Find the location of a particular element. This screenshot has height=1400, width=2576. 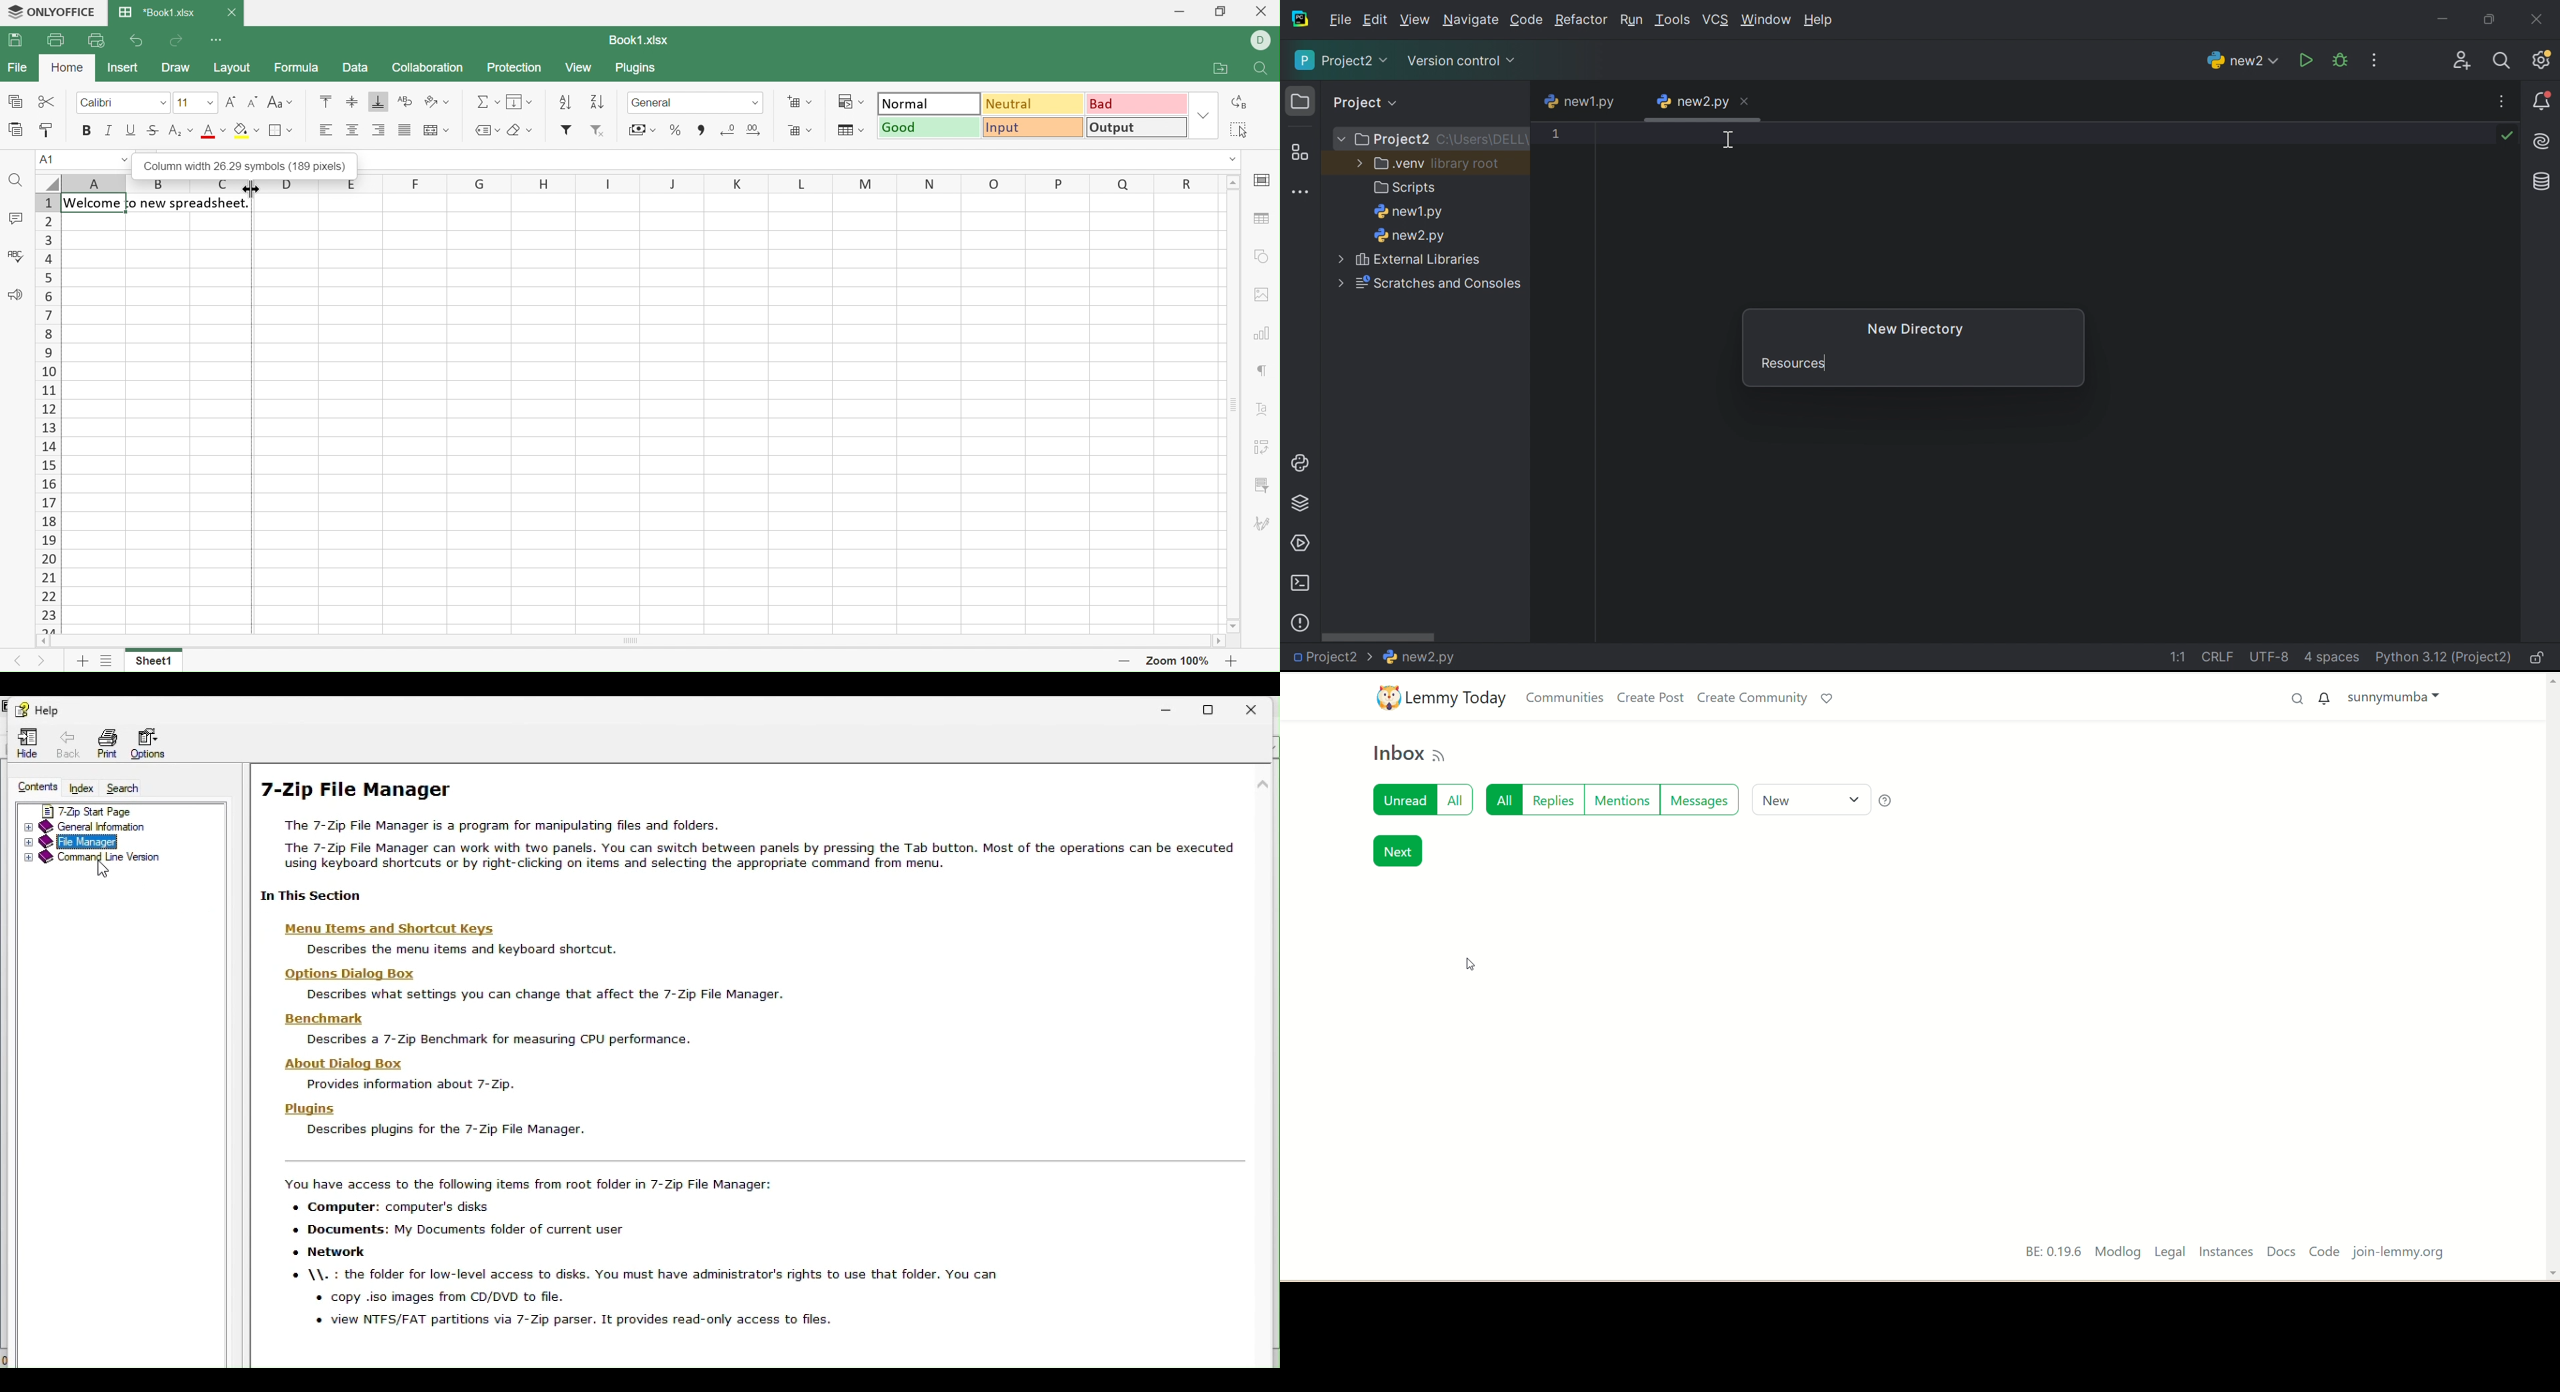

Increment font size is located at coordinates (230, 102).